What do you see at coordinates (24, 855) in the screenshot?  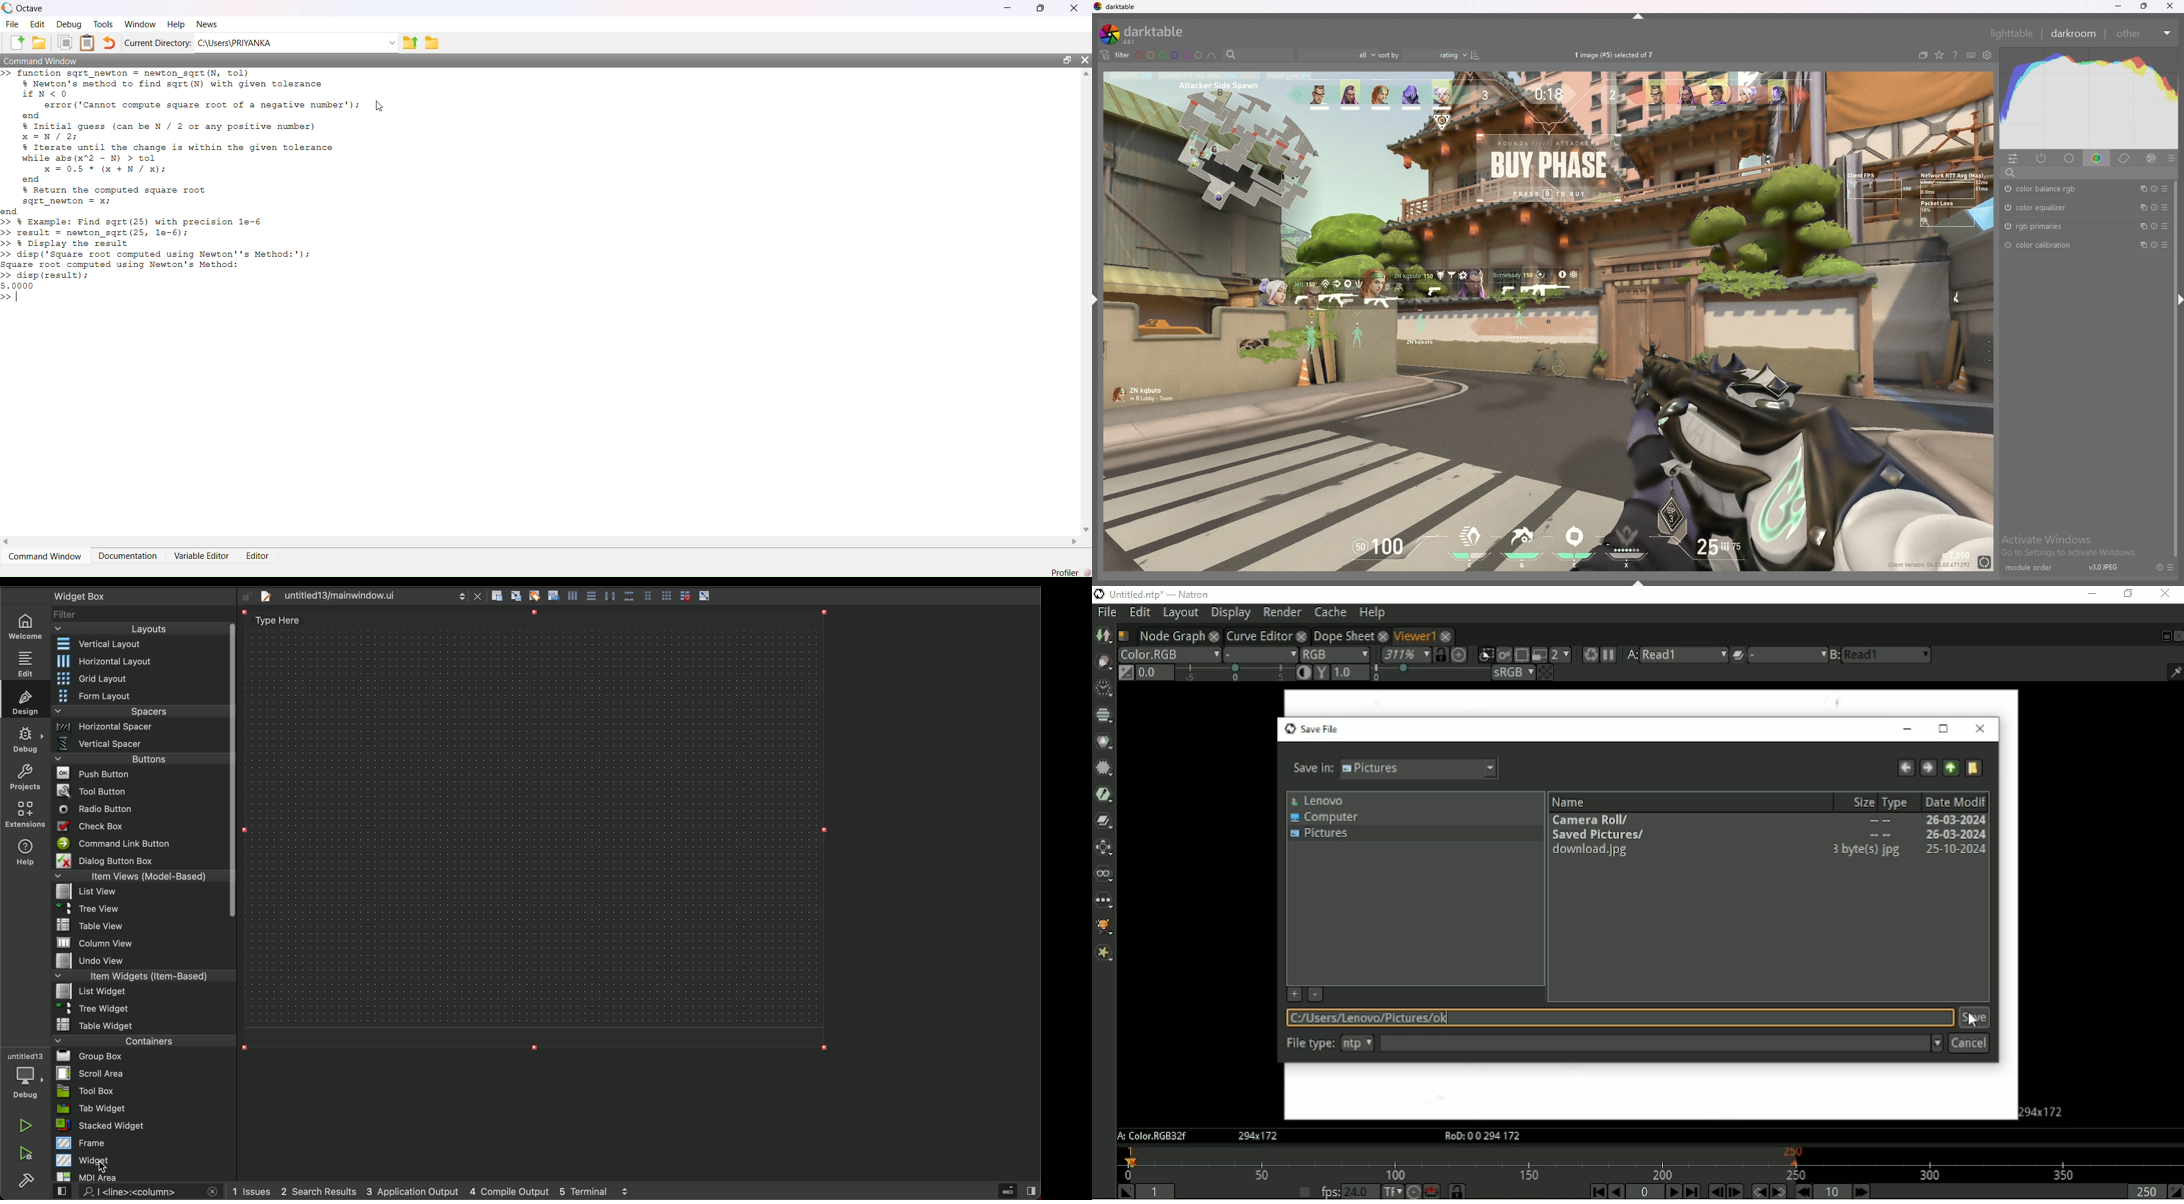 I see `help` at bounding box center [24, 855].